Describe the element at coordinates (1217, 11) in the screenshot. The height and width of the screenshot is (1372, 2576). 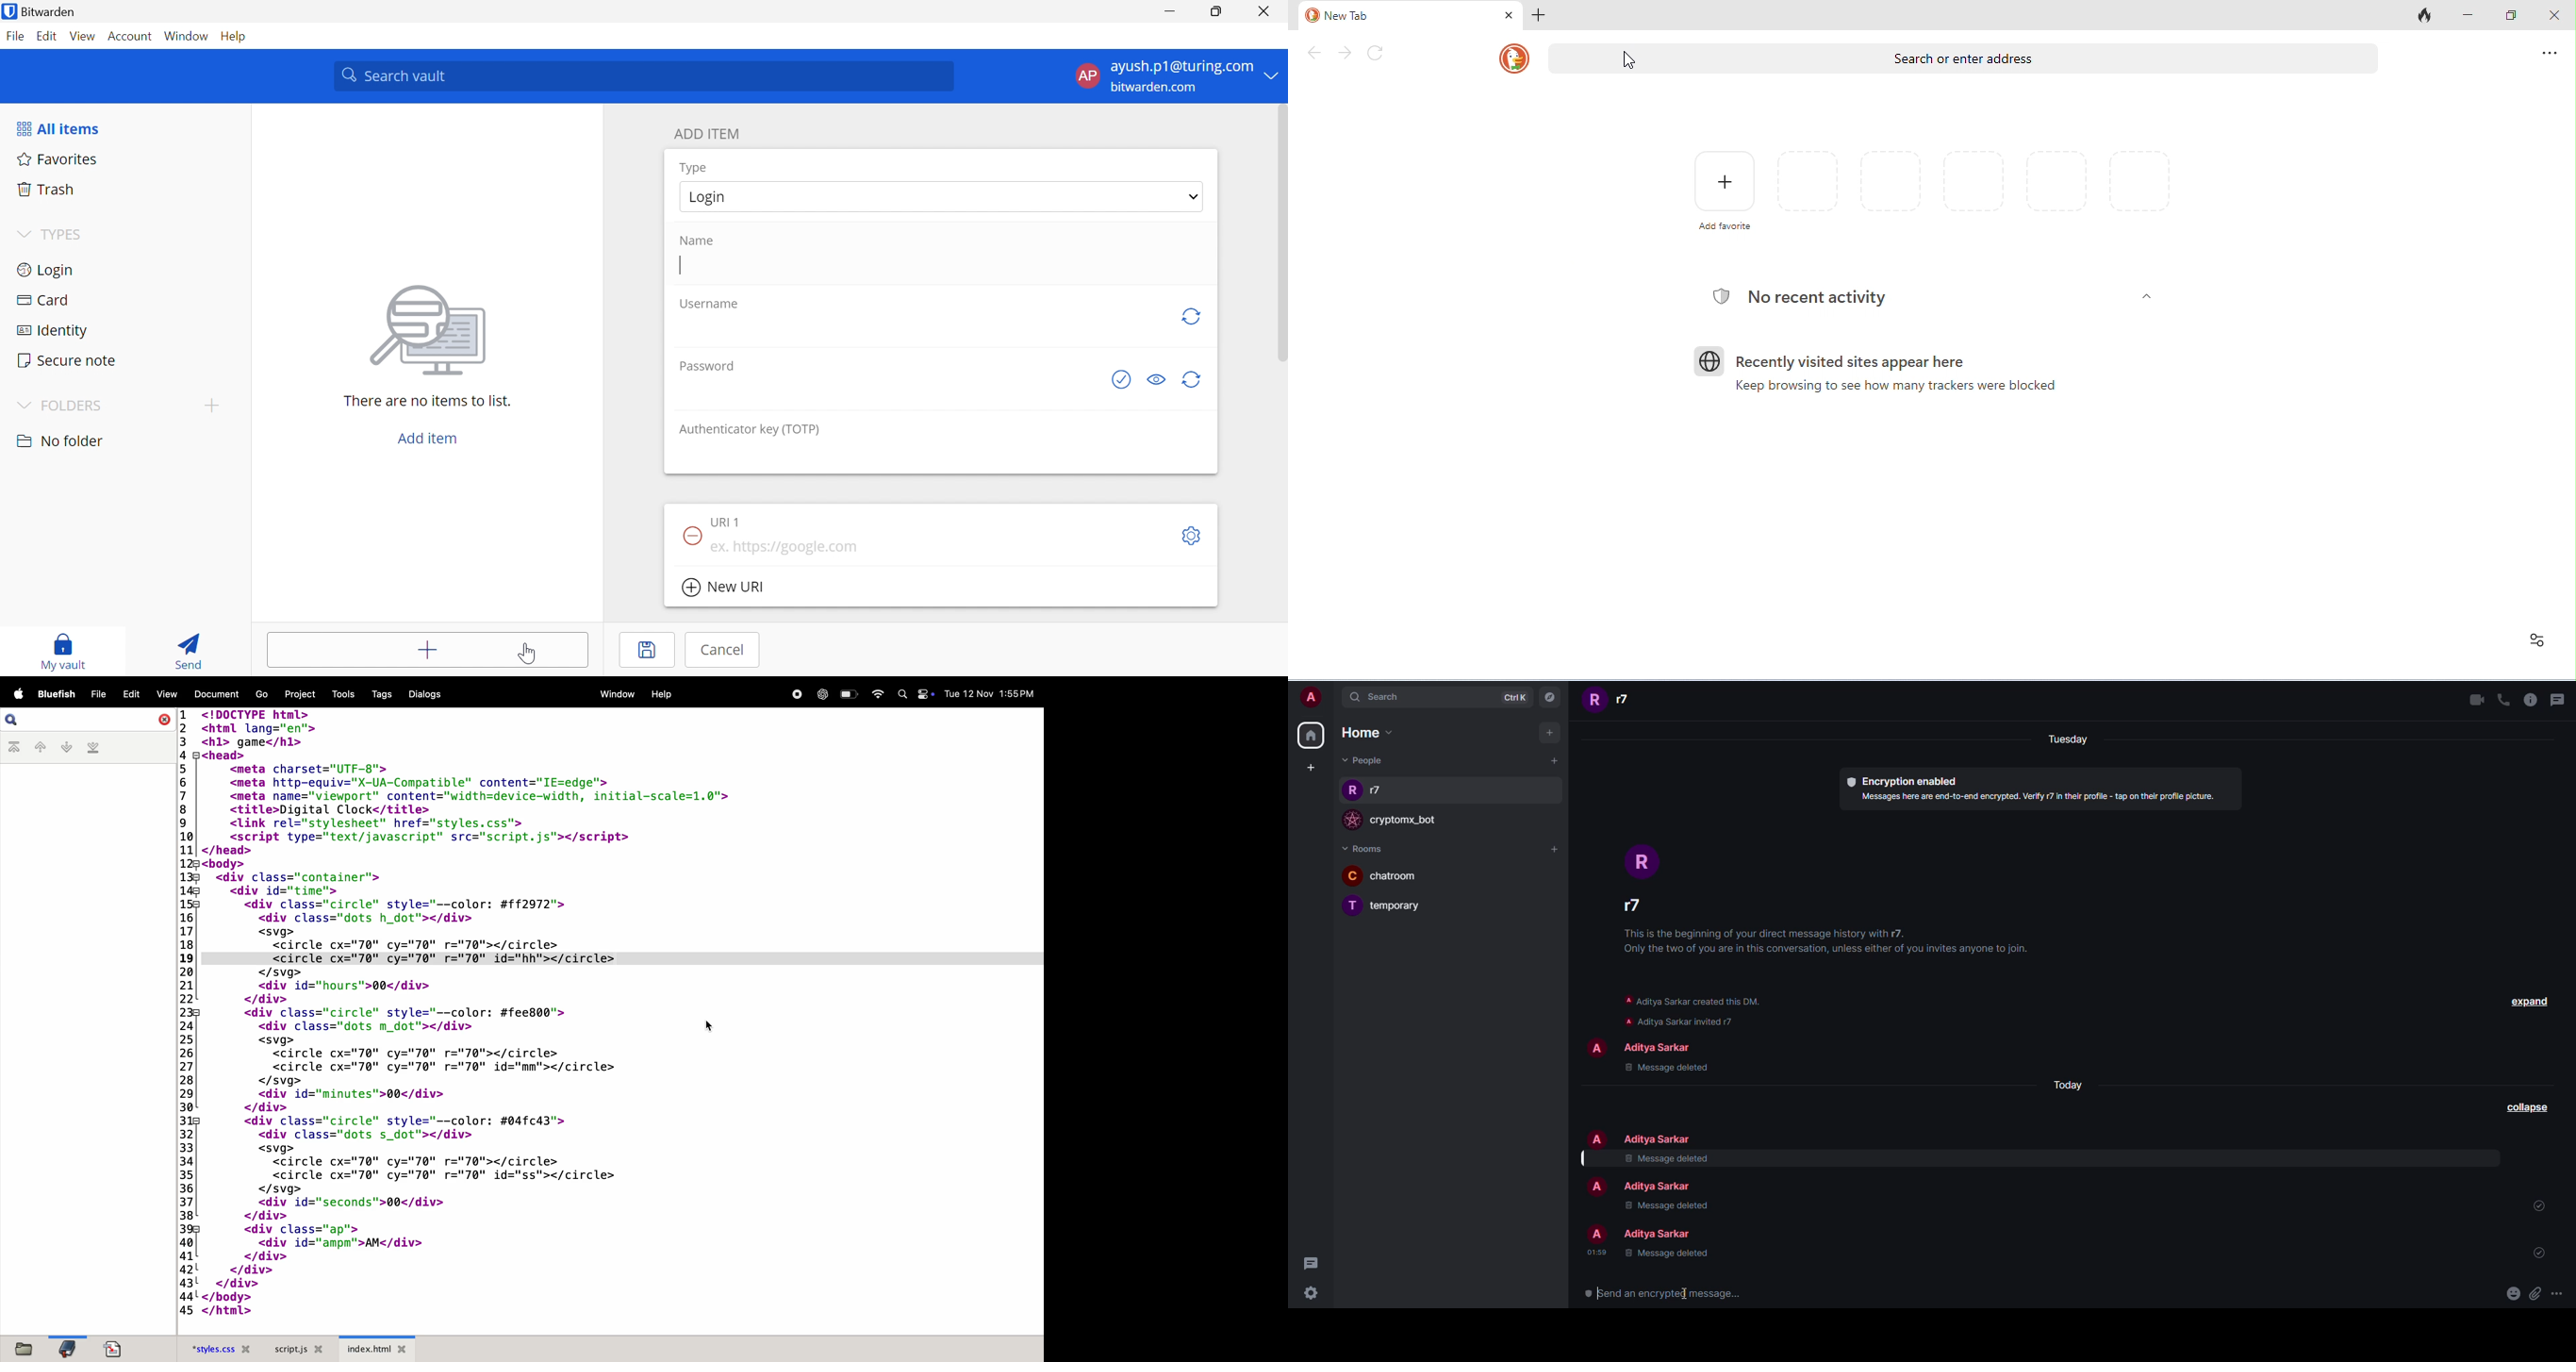
I see `Restore Down` at that location.